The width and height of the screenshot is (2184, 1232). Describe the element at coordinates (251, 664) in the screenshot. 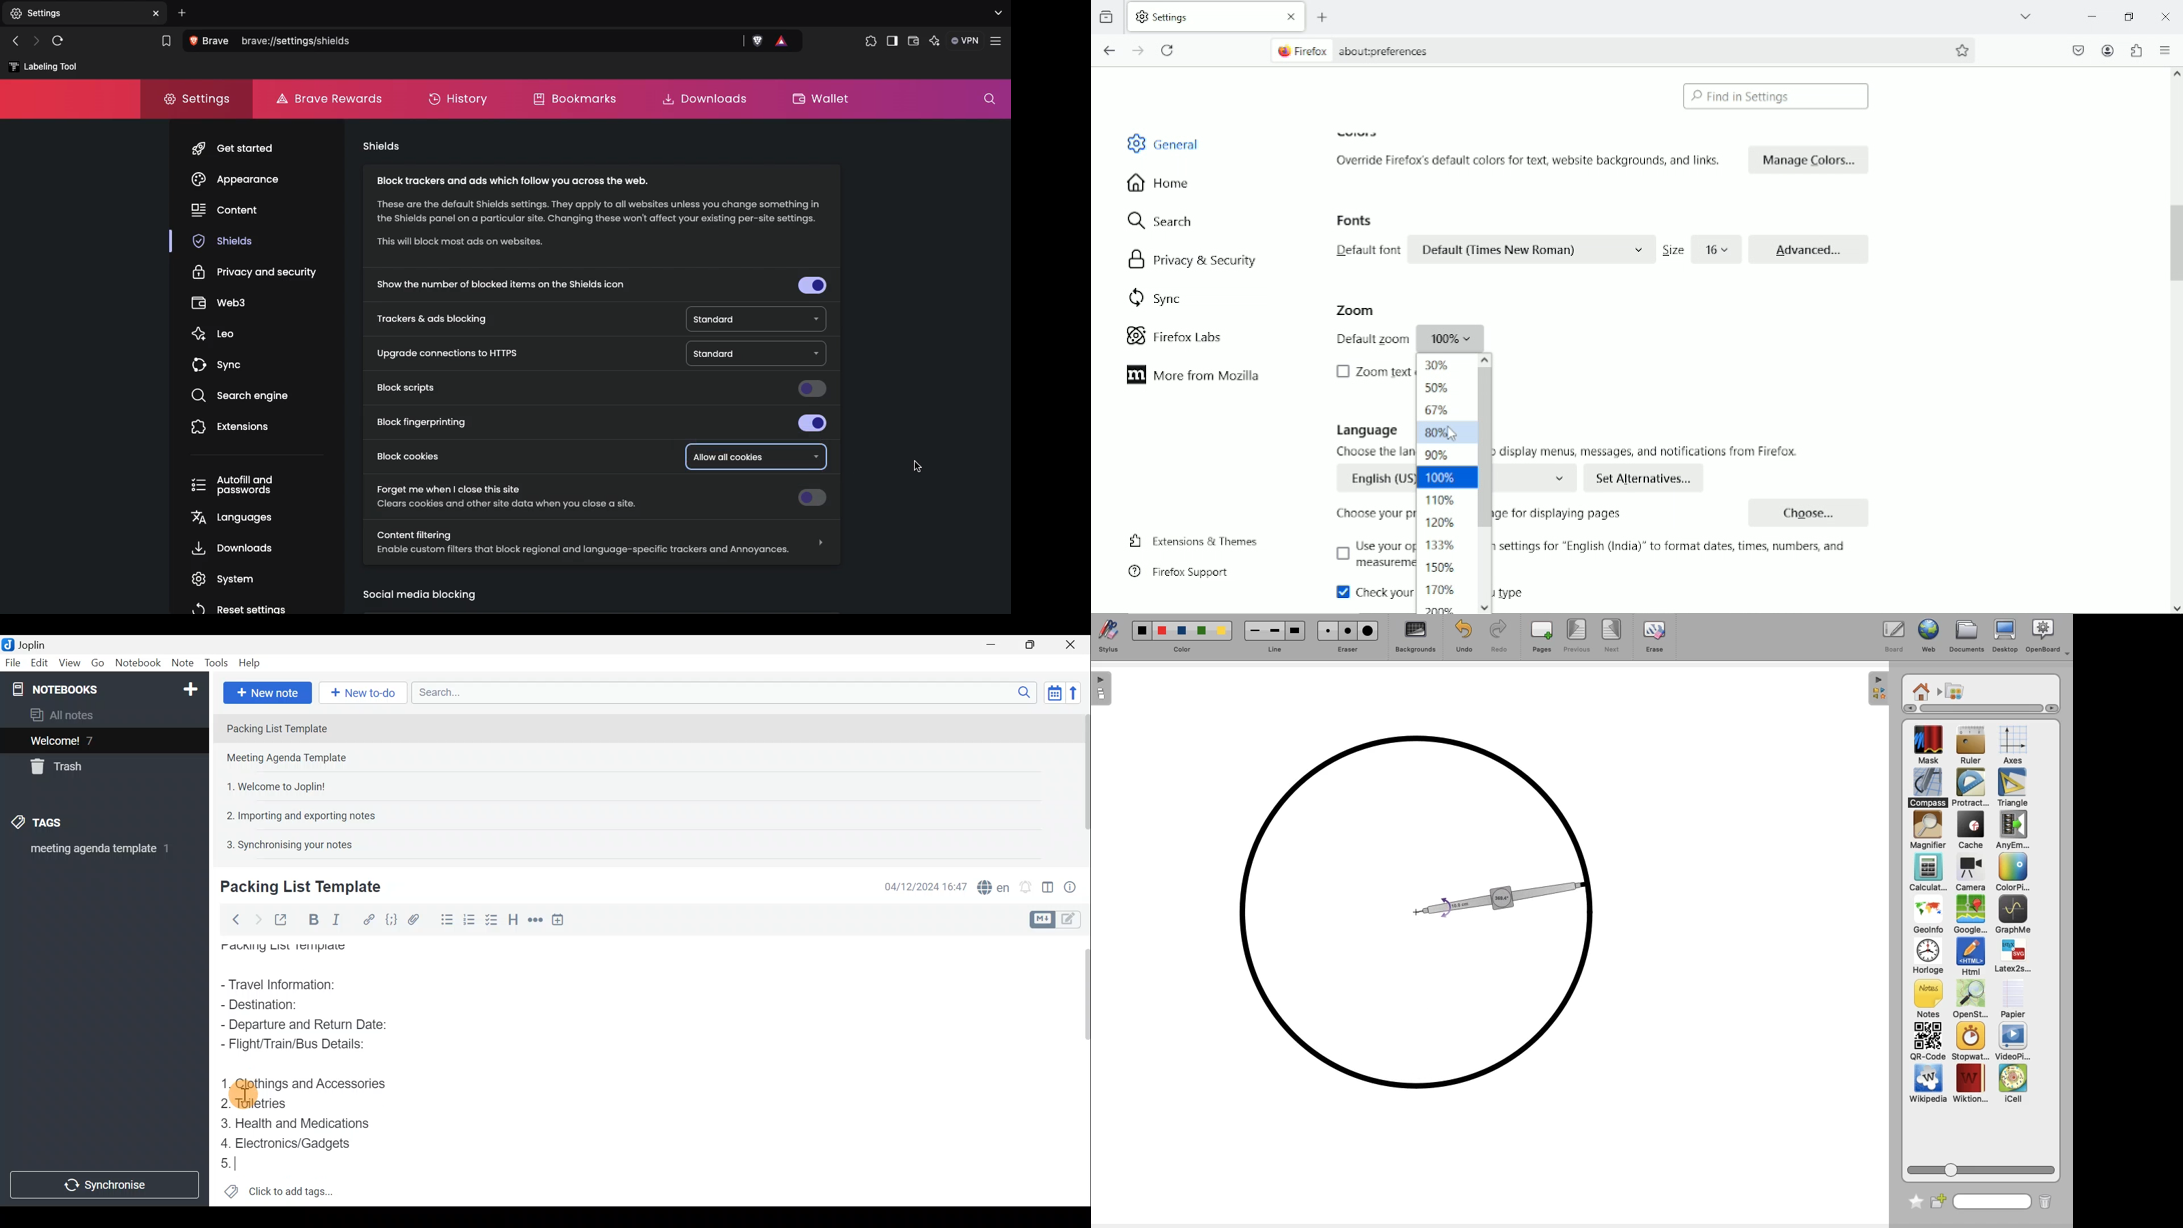

I see `Help` at that location.